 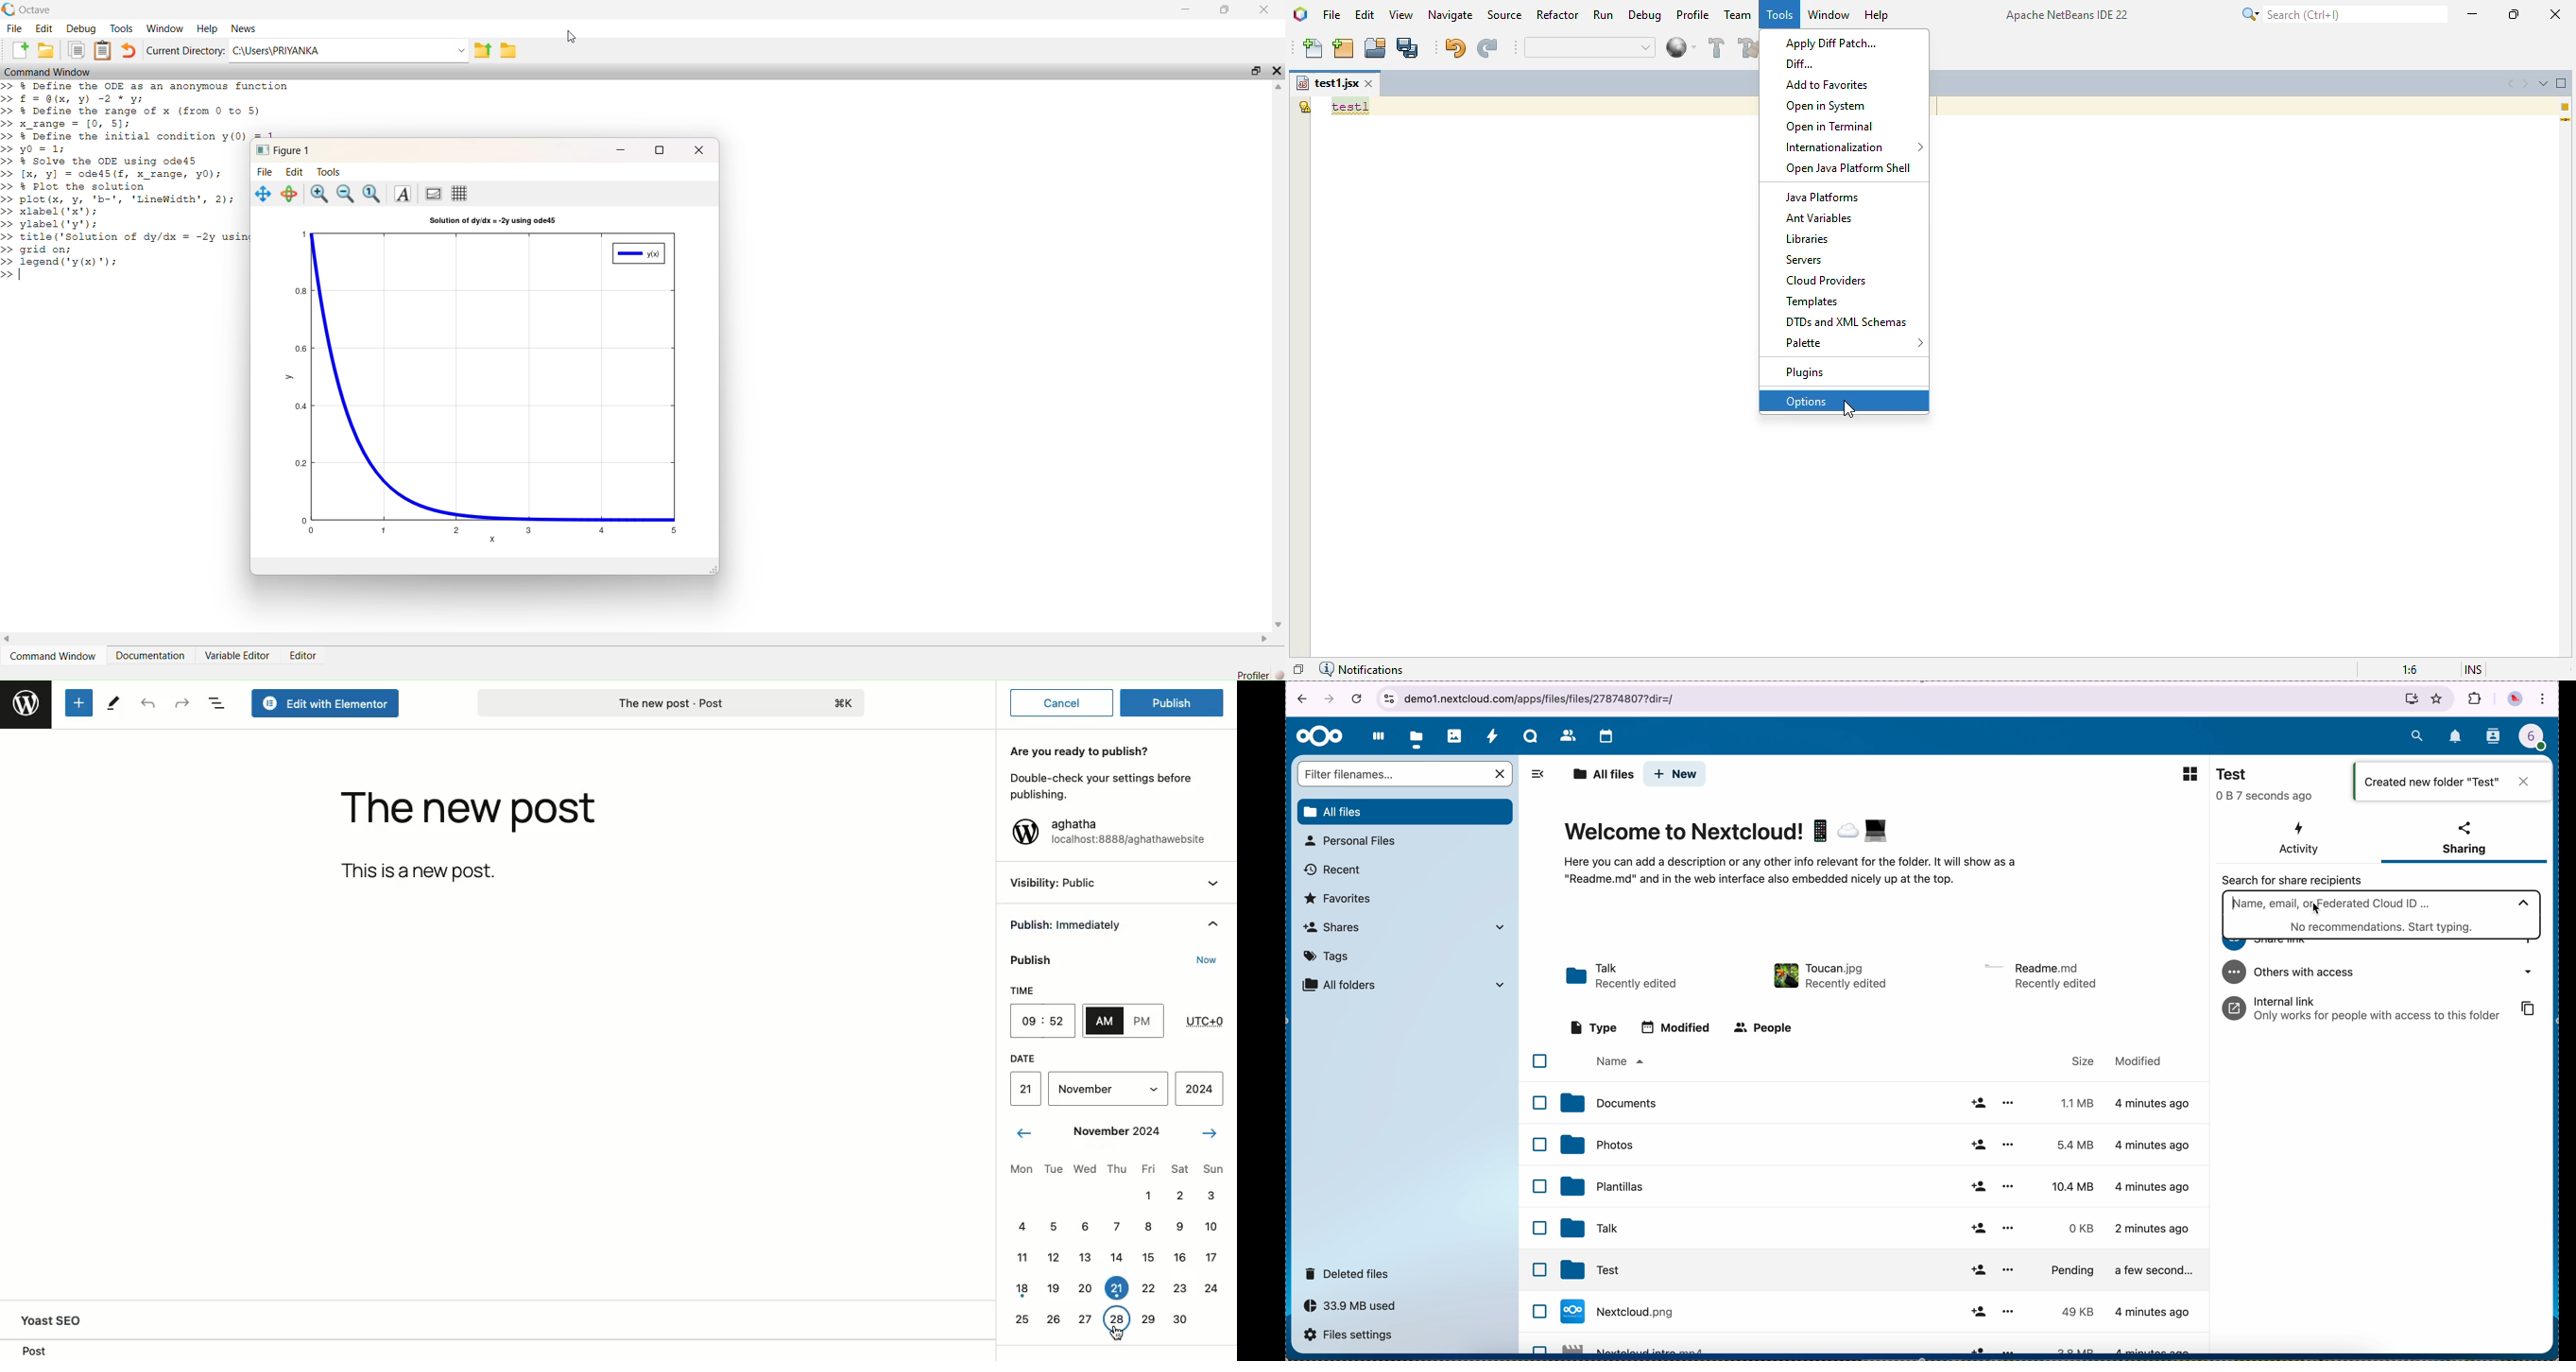 I want to click on contacts, so click(x=2495, y=737).